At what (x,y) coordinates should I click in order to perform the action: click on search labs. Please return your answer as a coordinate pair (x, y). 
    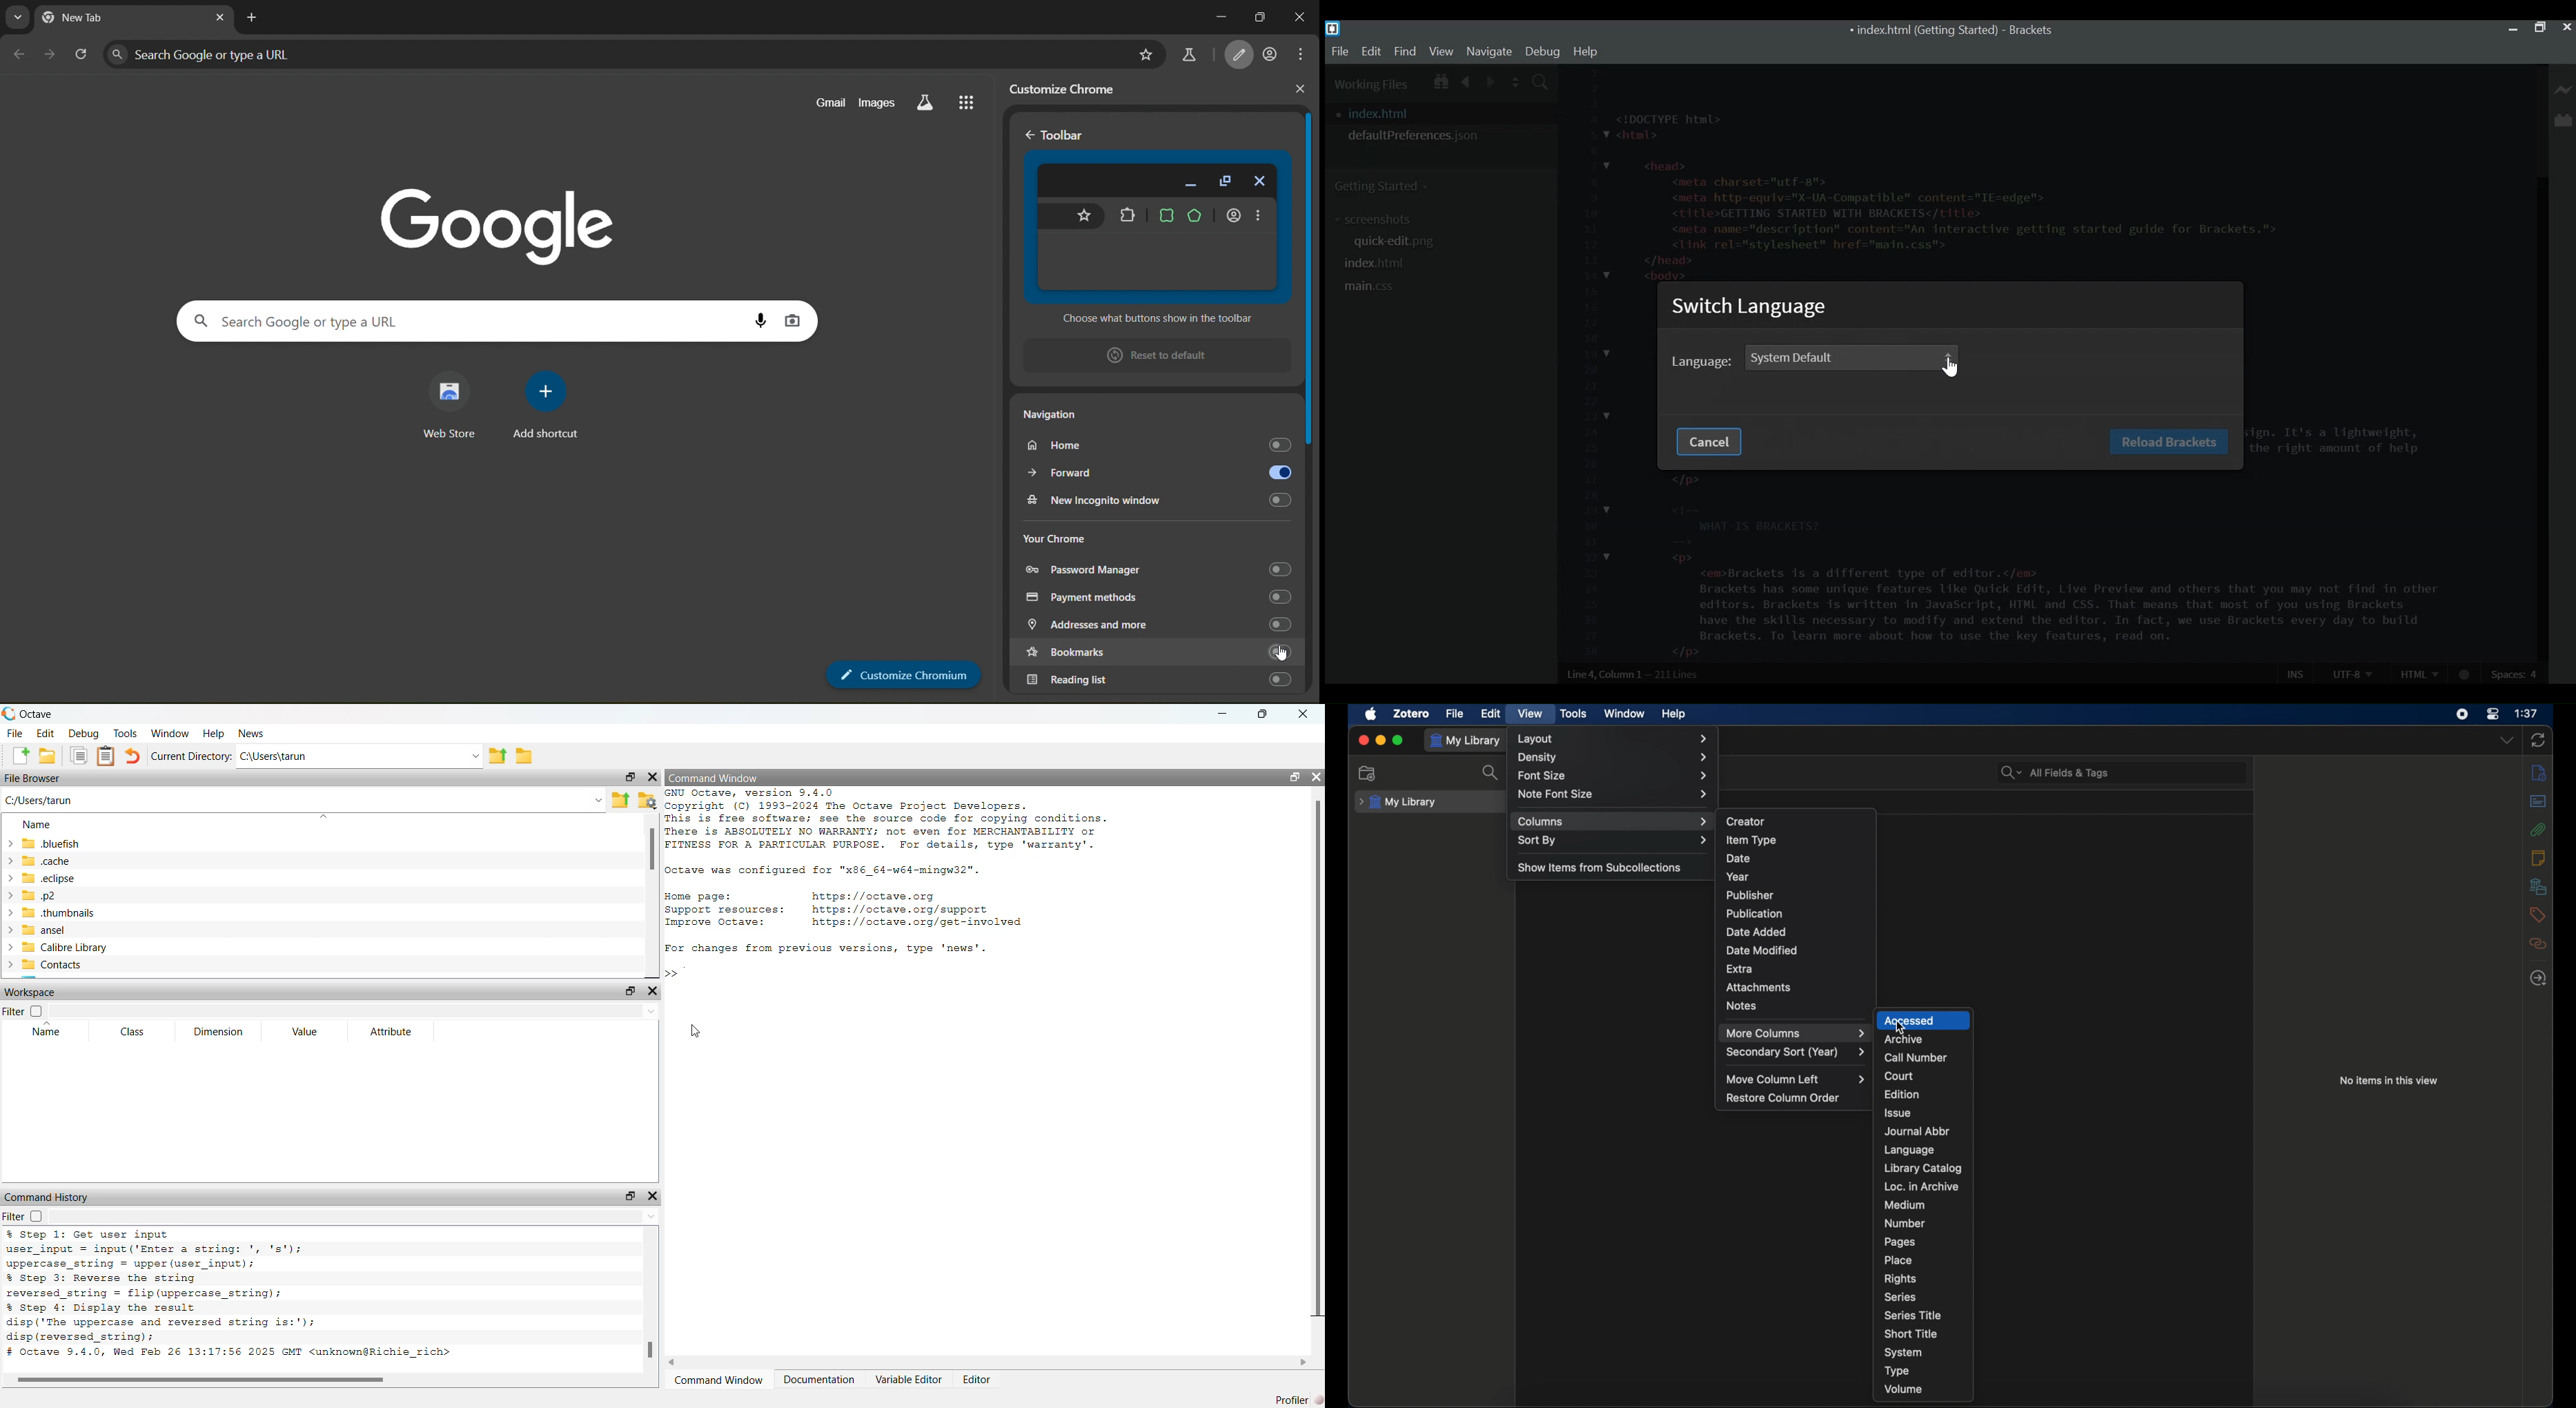
    Looking at the image, I should click on (925, 104).